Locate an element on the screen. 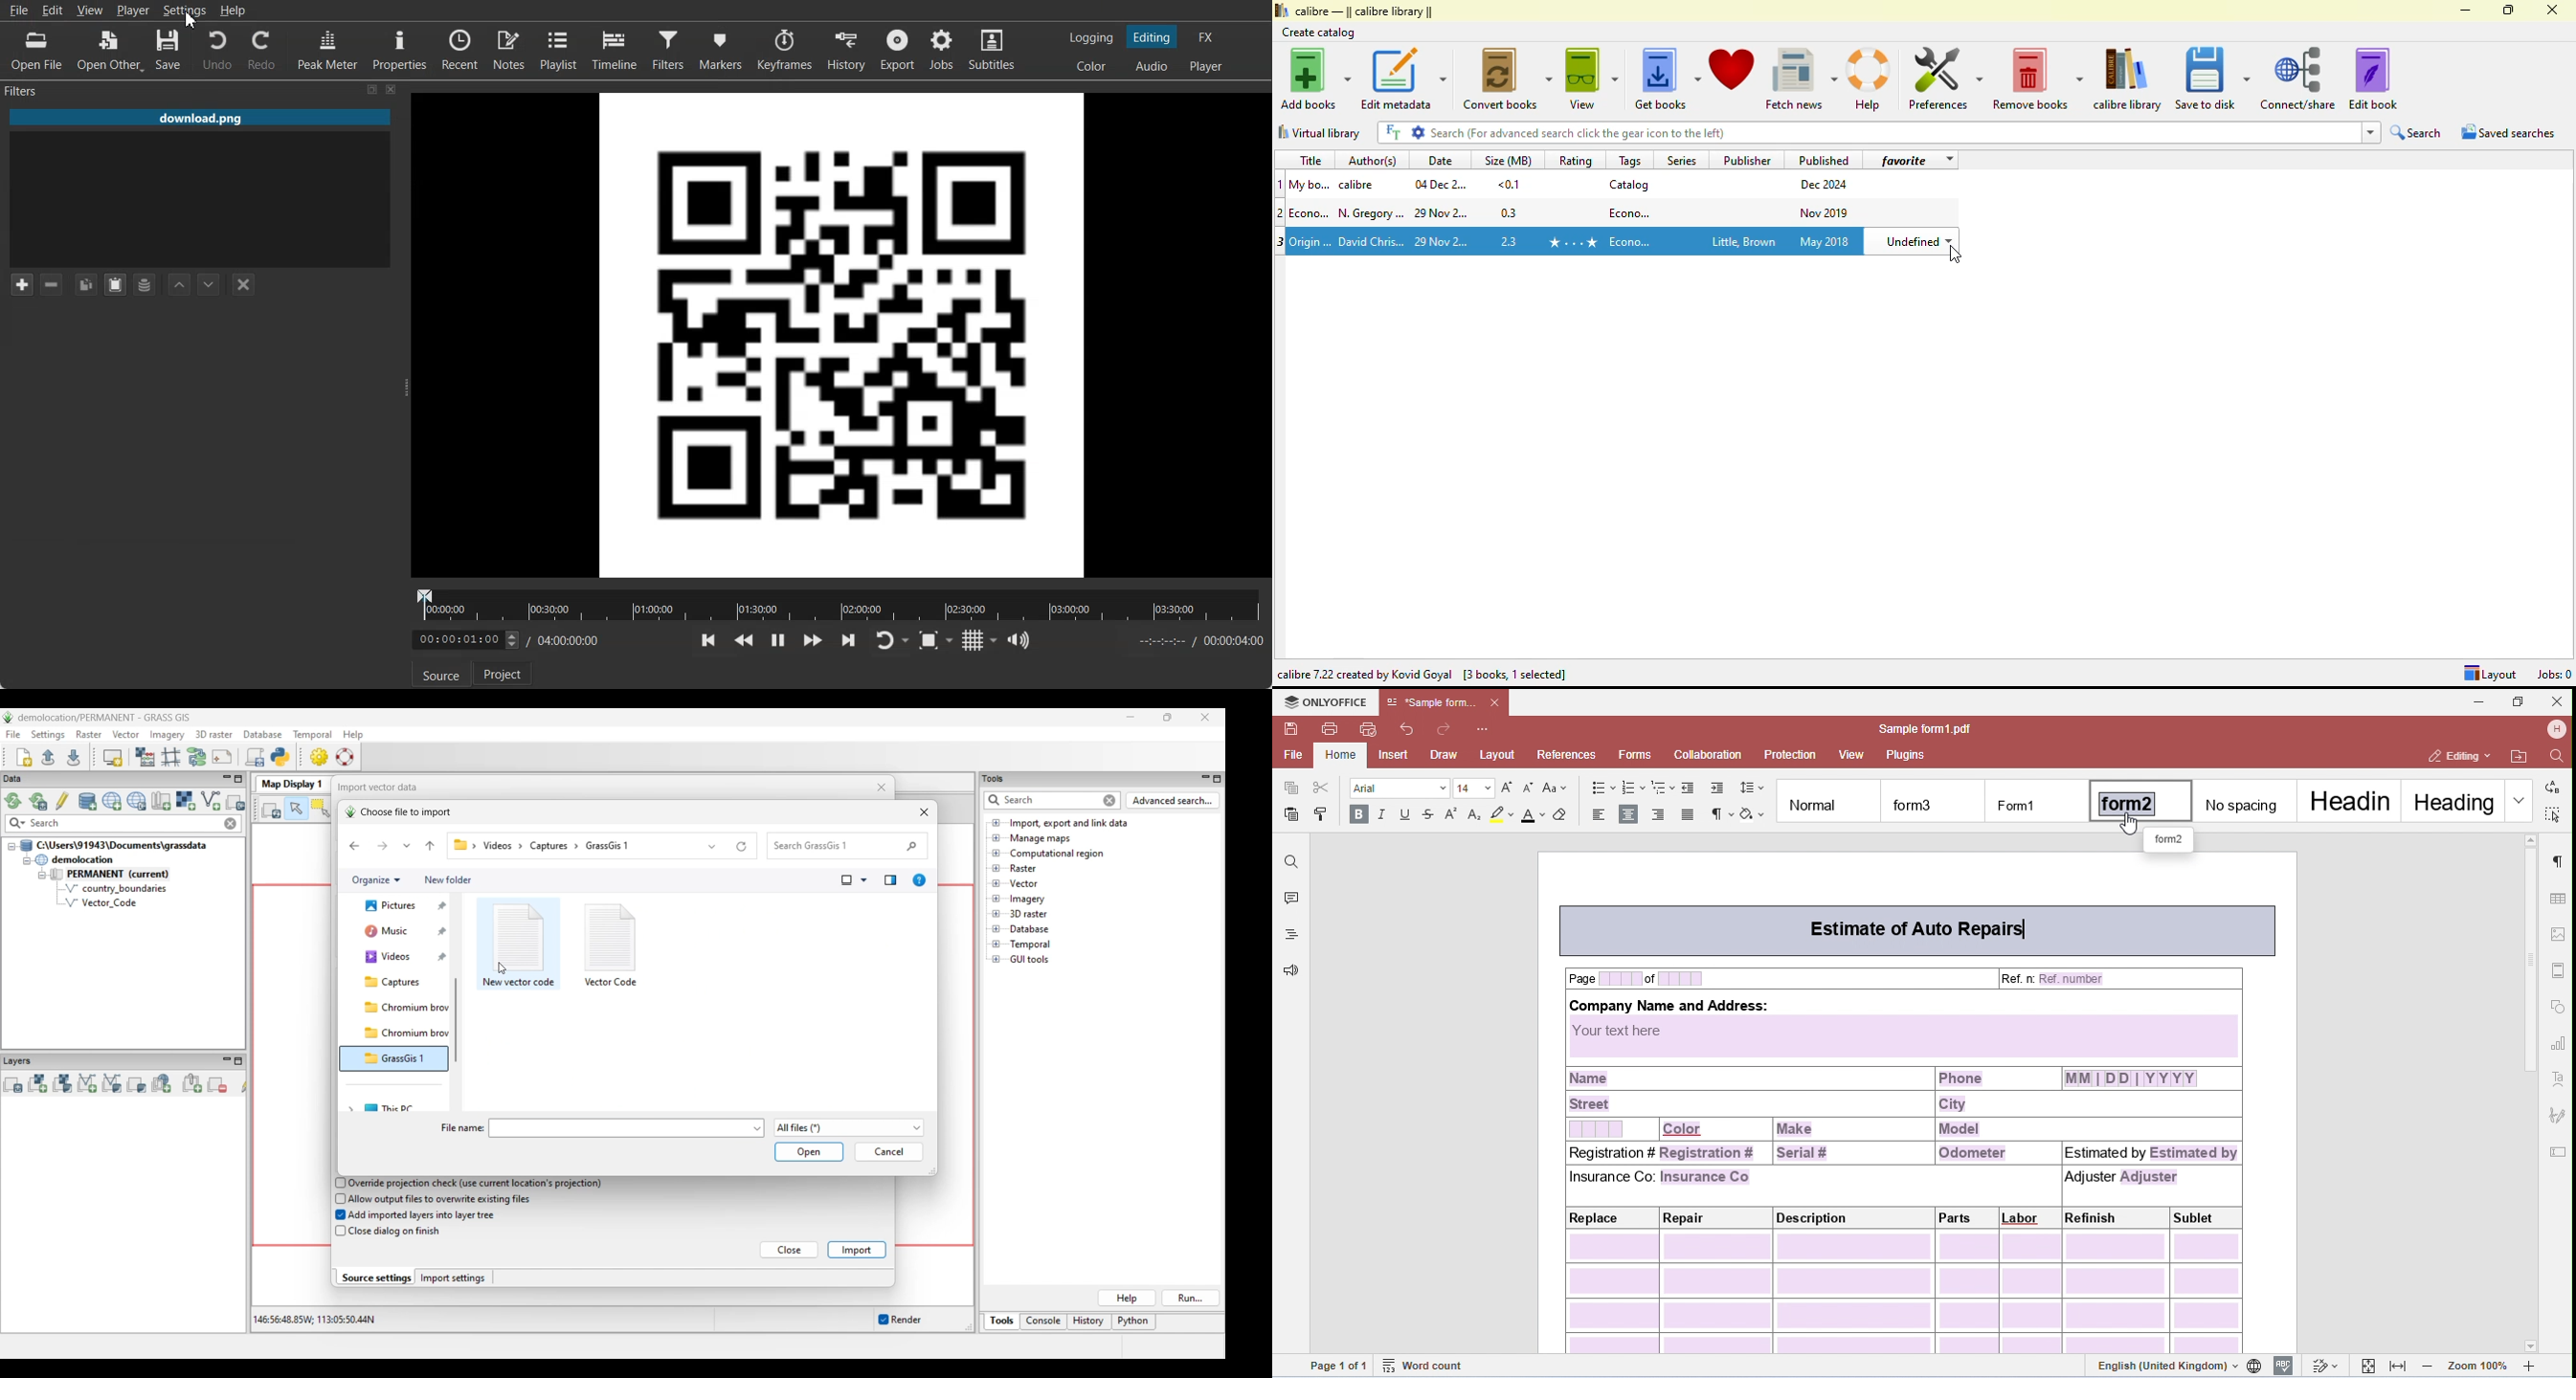 Image resolution: width=2576 pixels, height=1400 pixels. 2 is located at coordinates (1281, 213).